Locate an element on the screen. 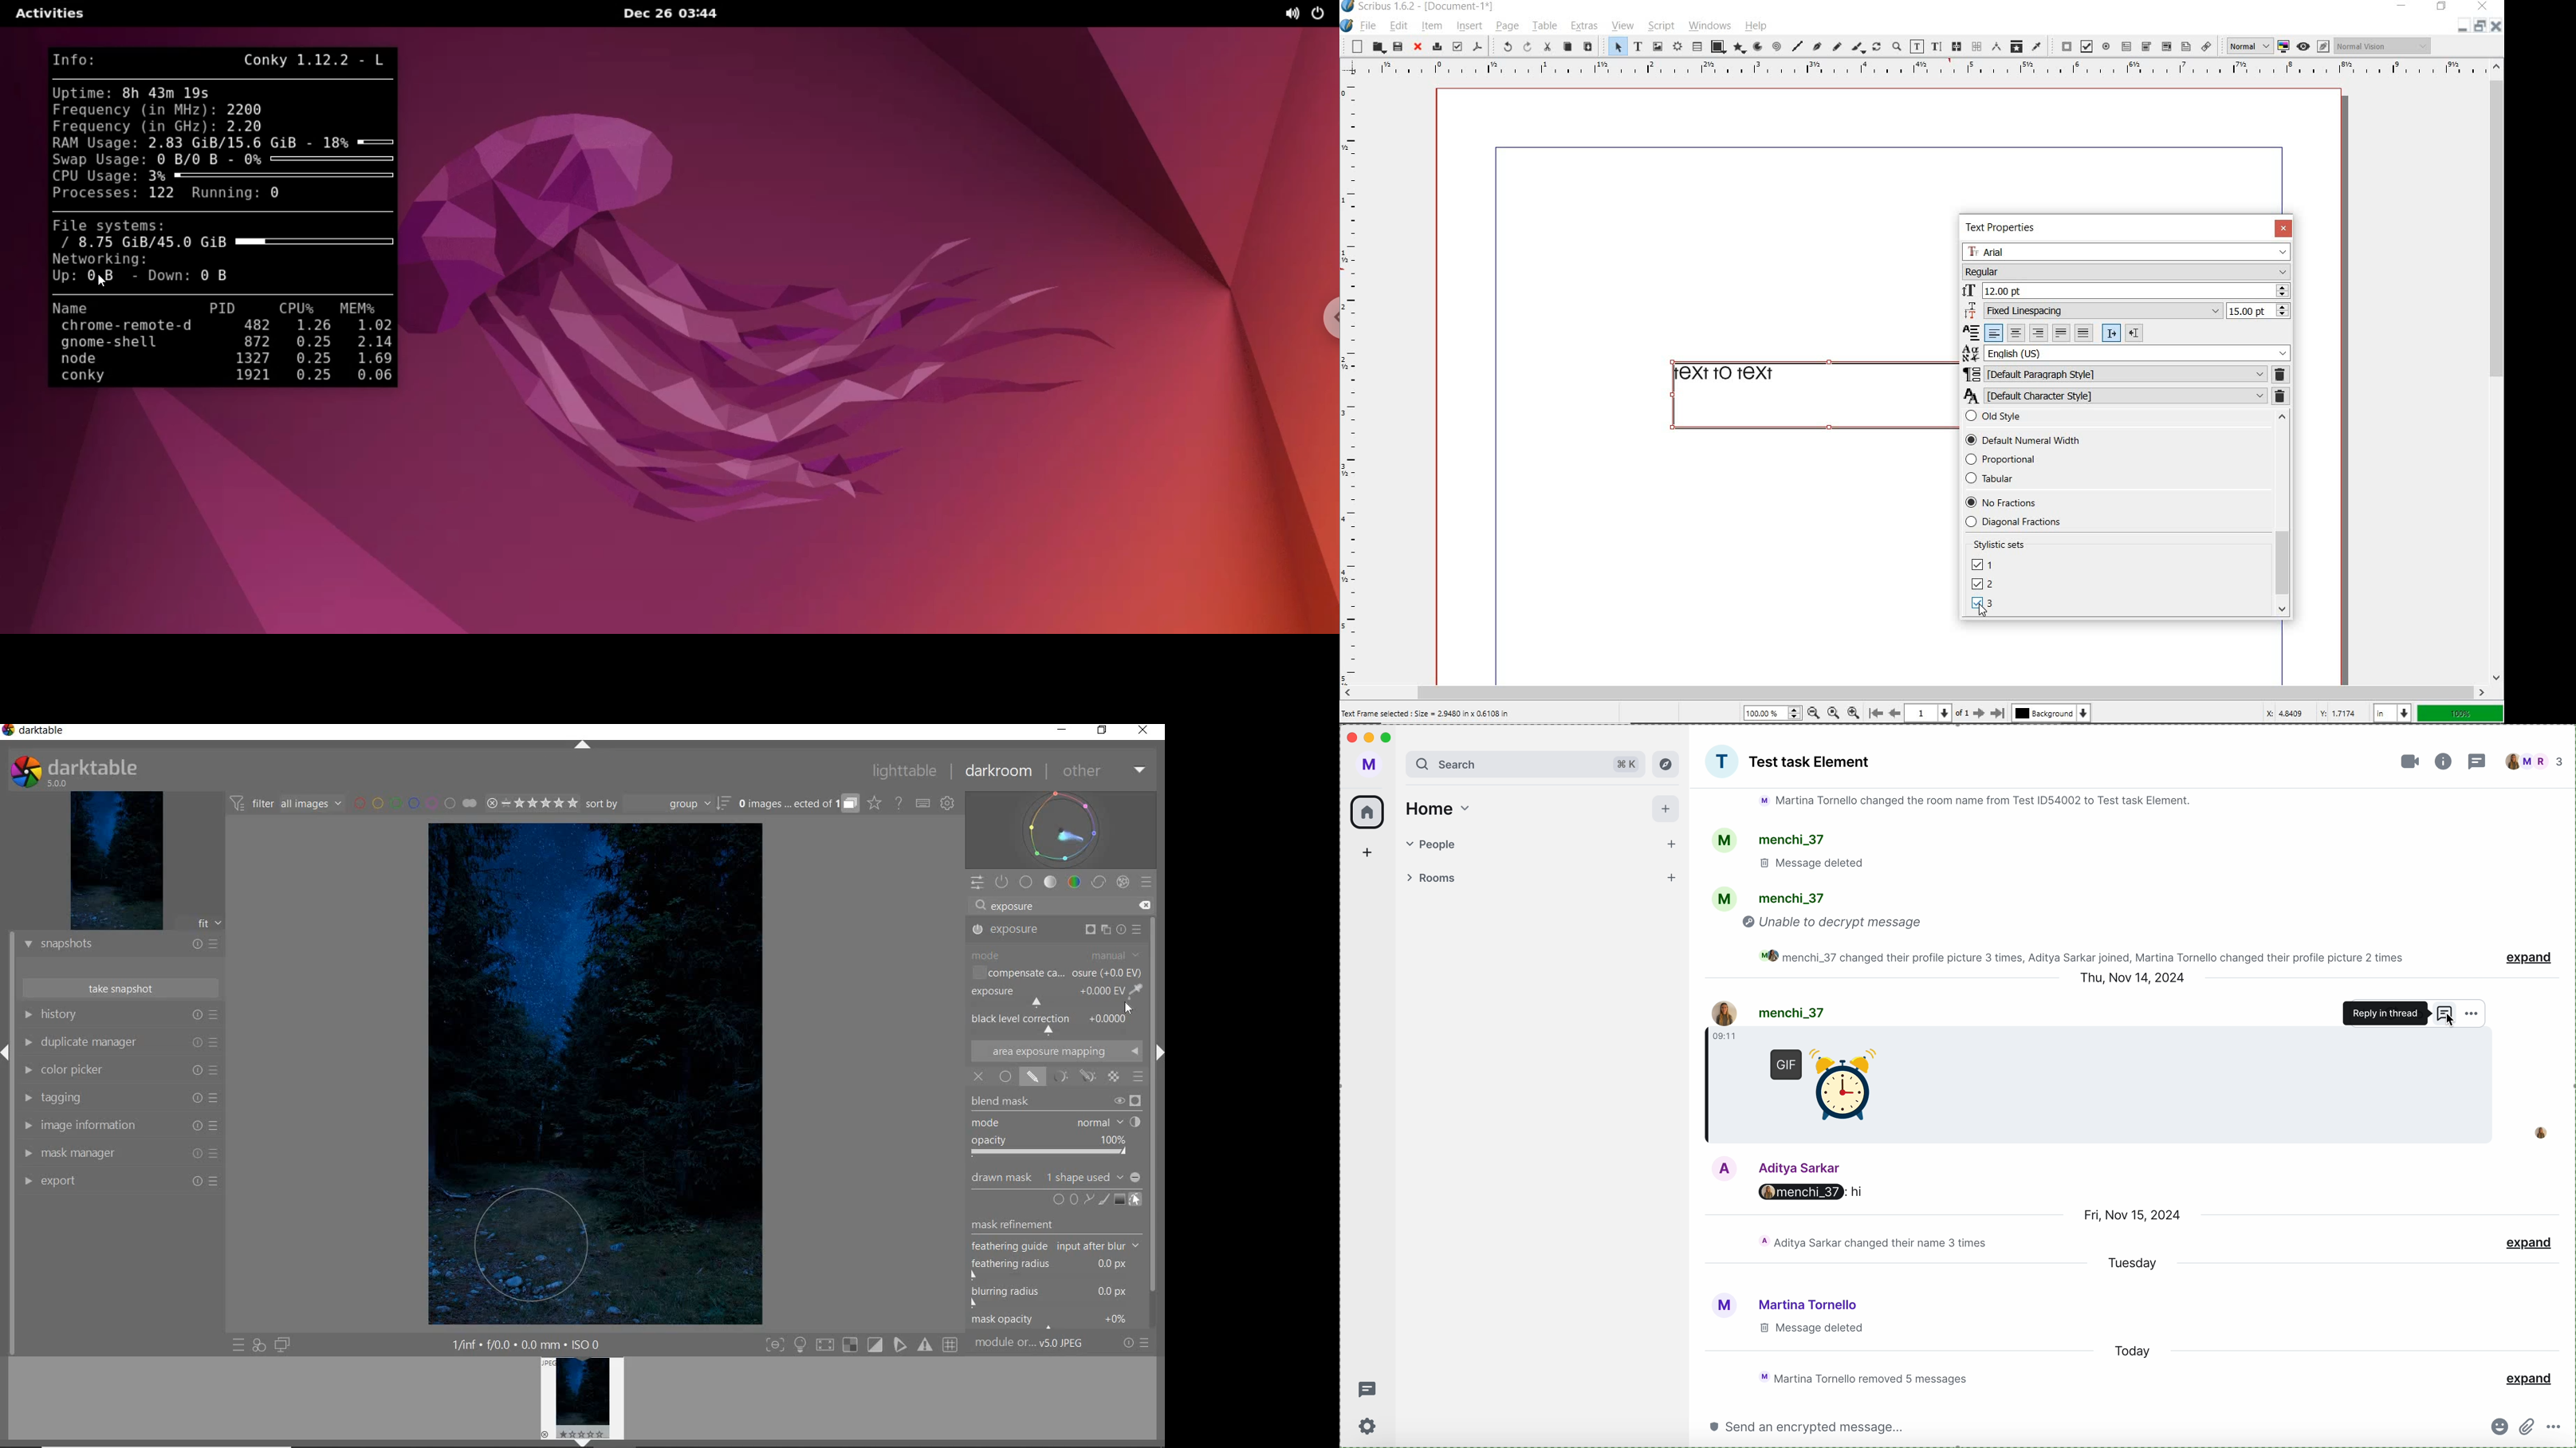 Image resolution: width=2576 pixels, height=1456 pixels. Background is located at coordinates (2052, 714).